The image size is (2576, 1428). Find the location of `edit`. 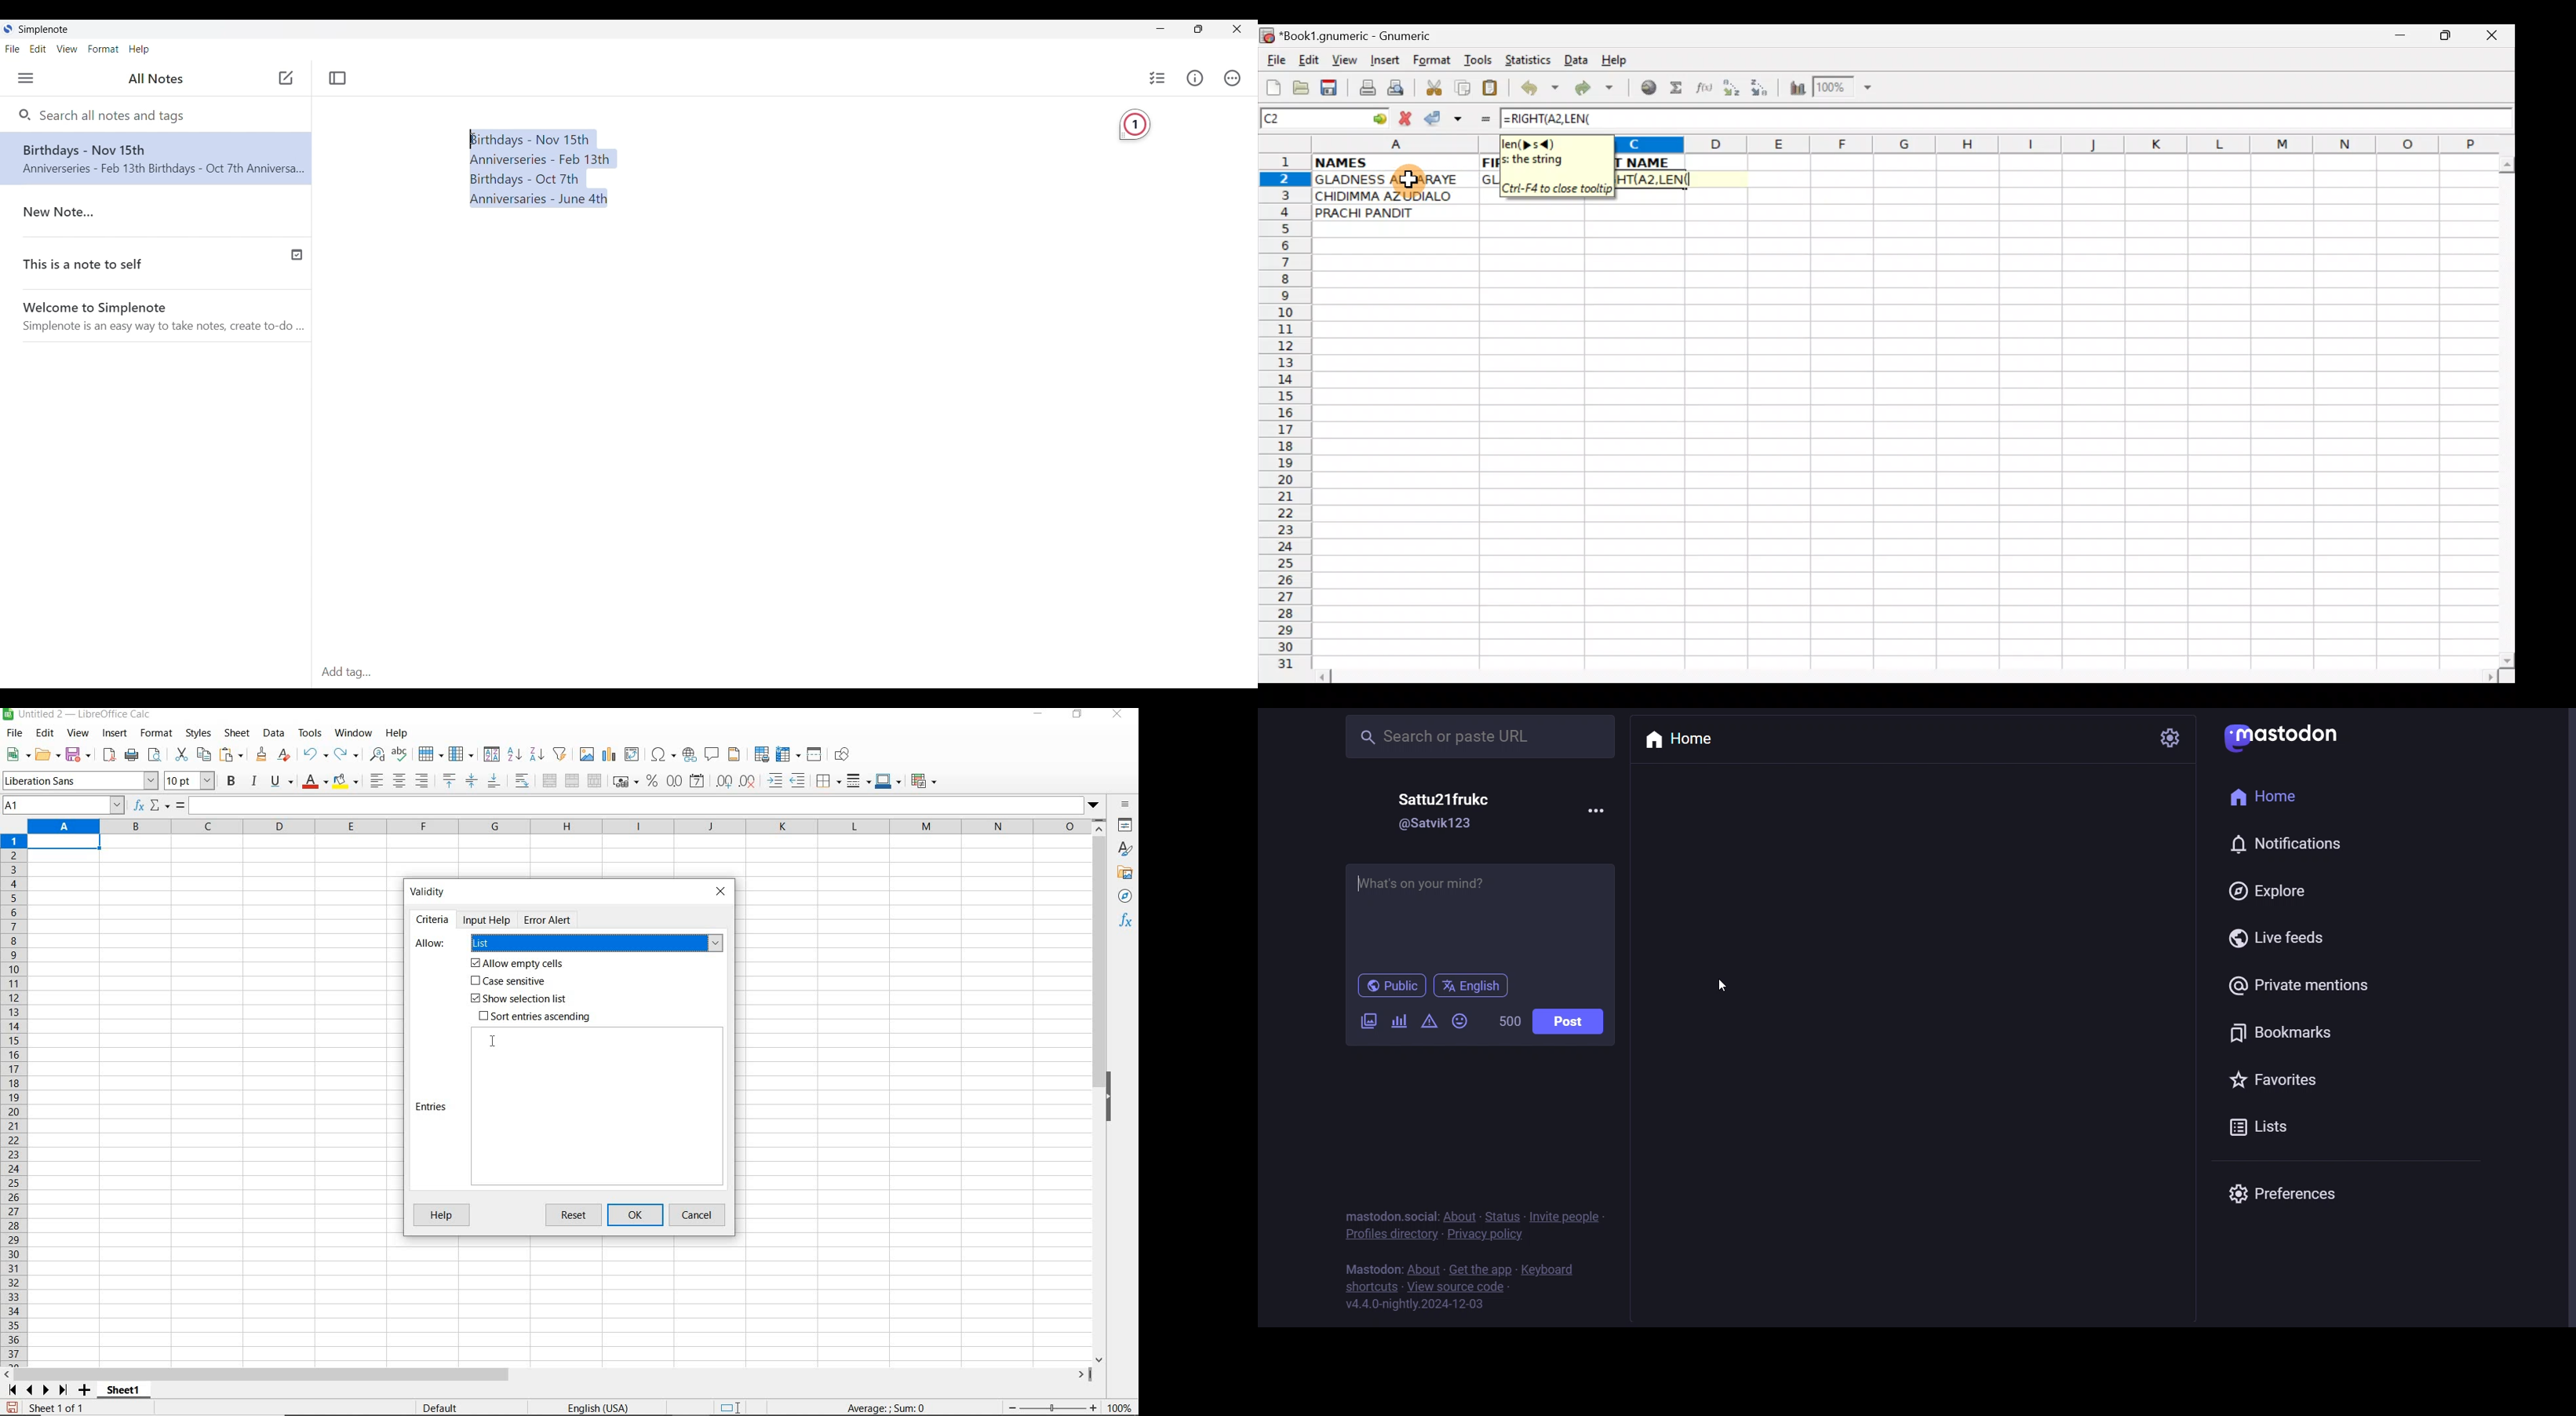

edit is located at coordinates (45, 735).